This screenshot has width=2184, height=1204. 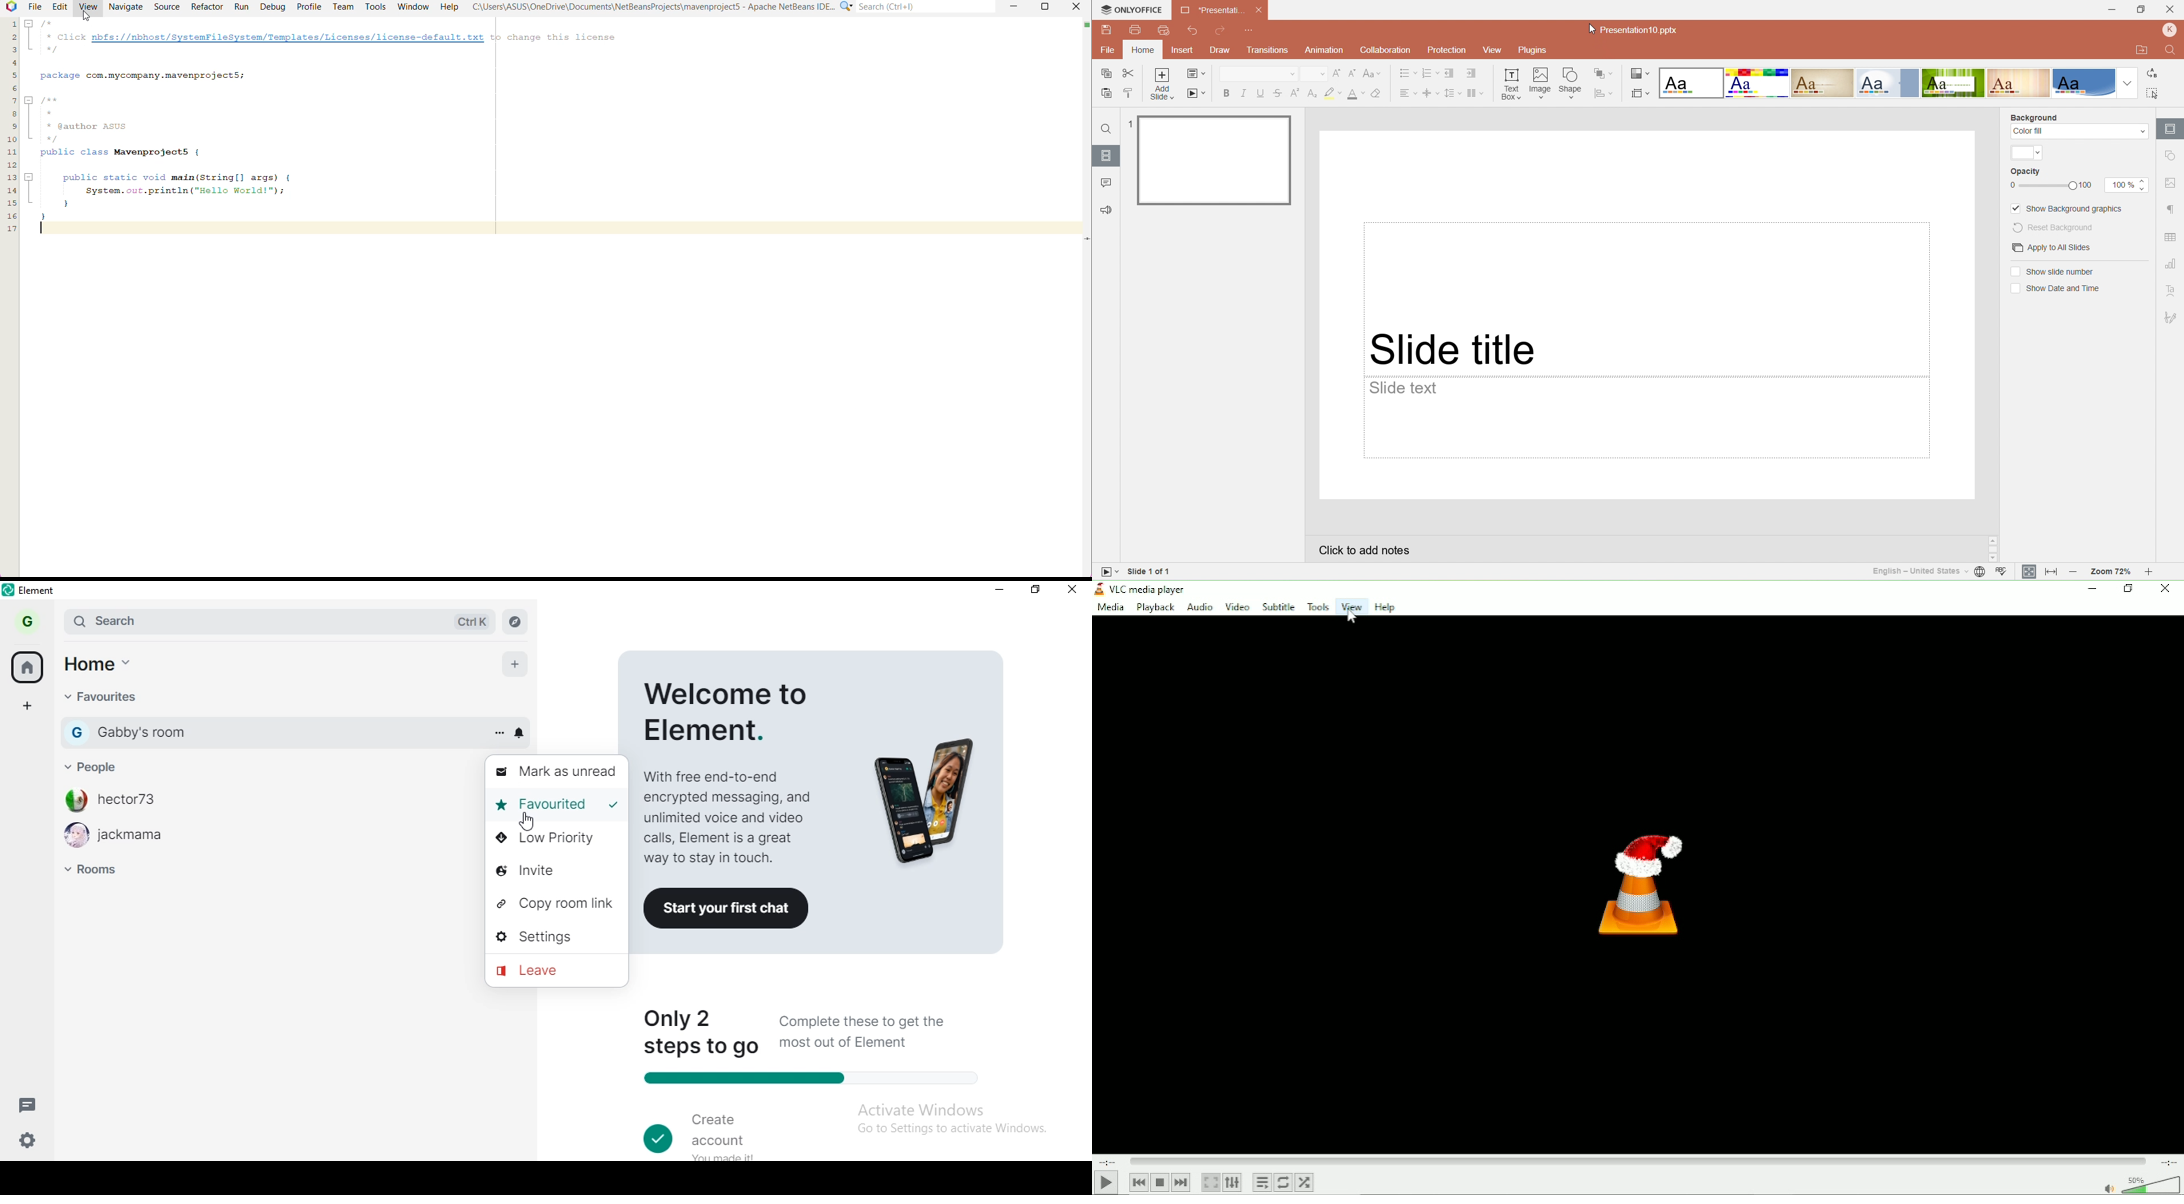 What do you see at coordinates (1105, 1161) in the screenshot?
I see `Elapsed timw` at bounding box center [1105, 1161].